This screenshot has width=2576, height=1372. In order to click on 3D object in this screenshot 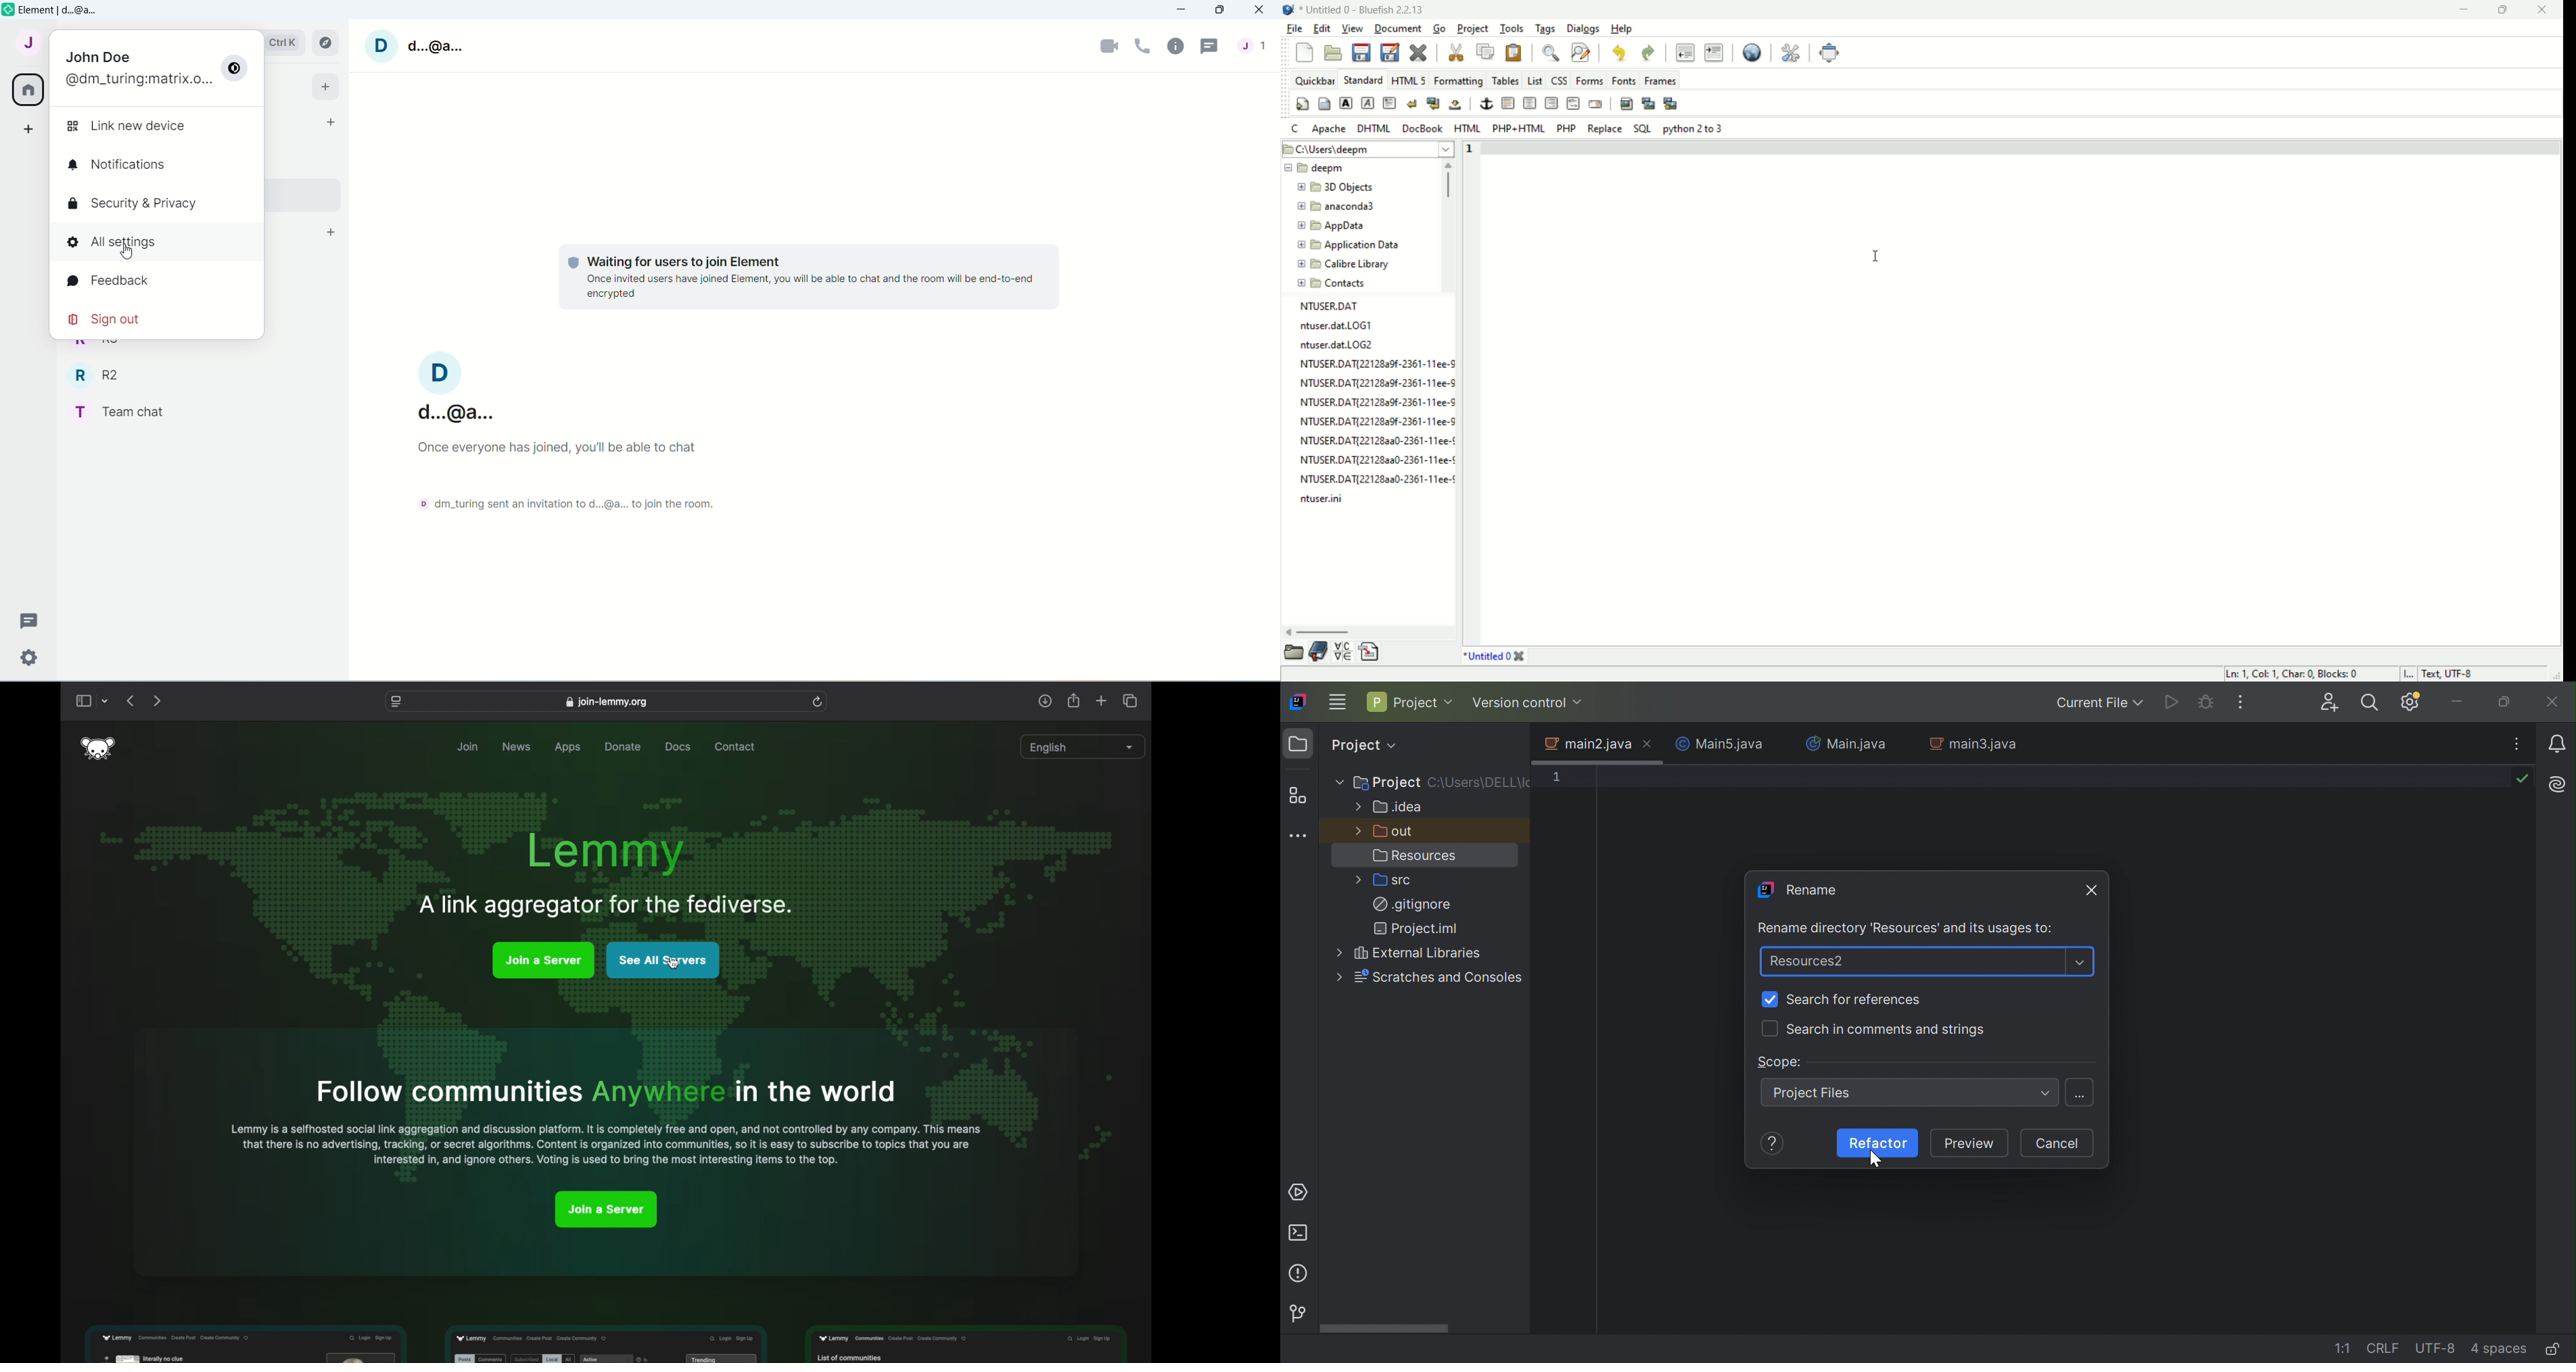, I will do `click(1340, 188)`.